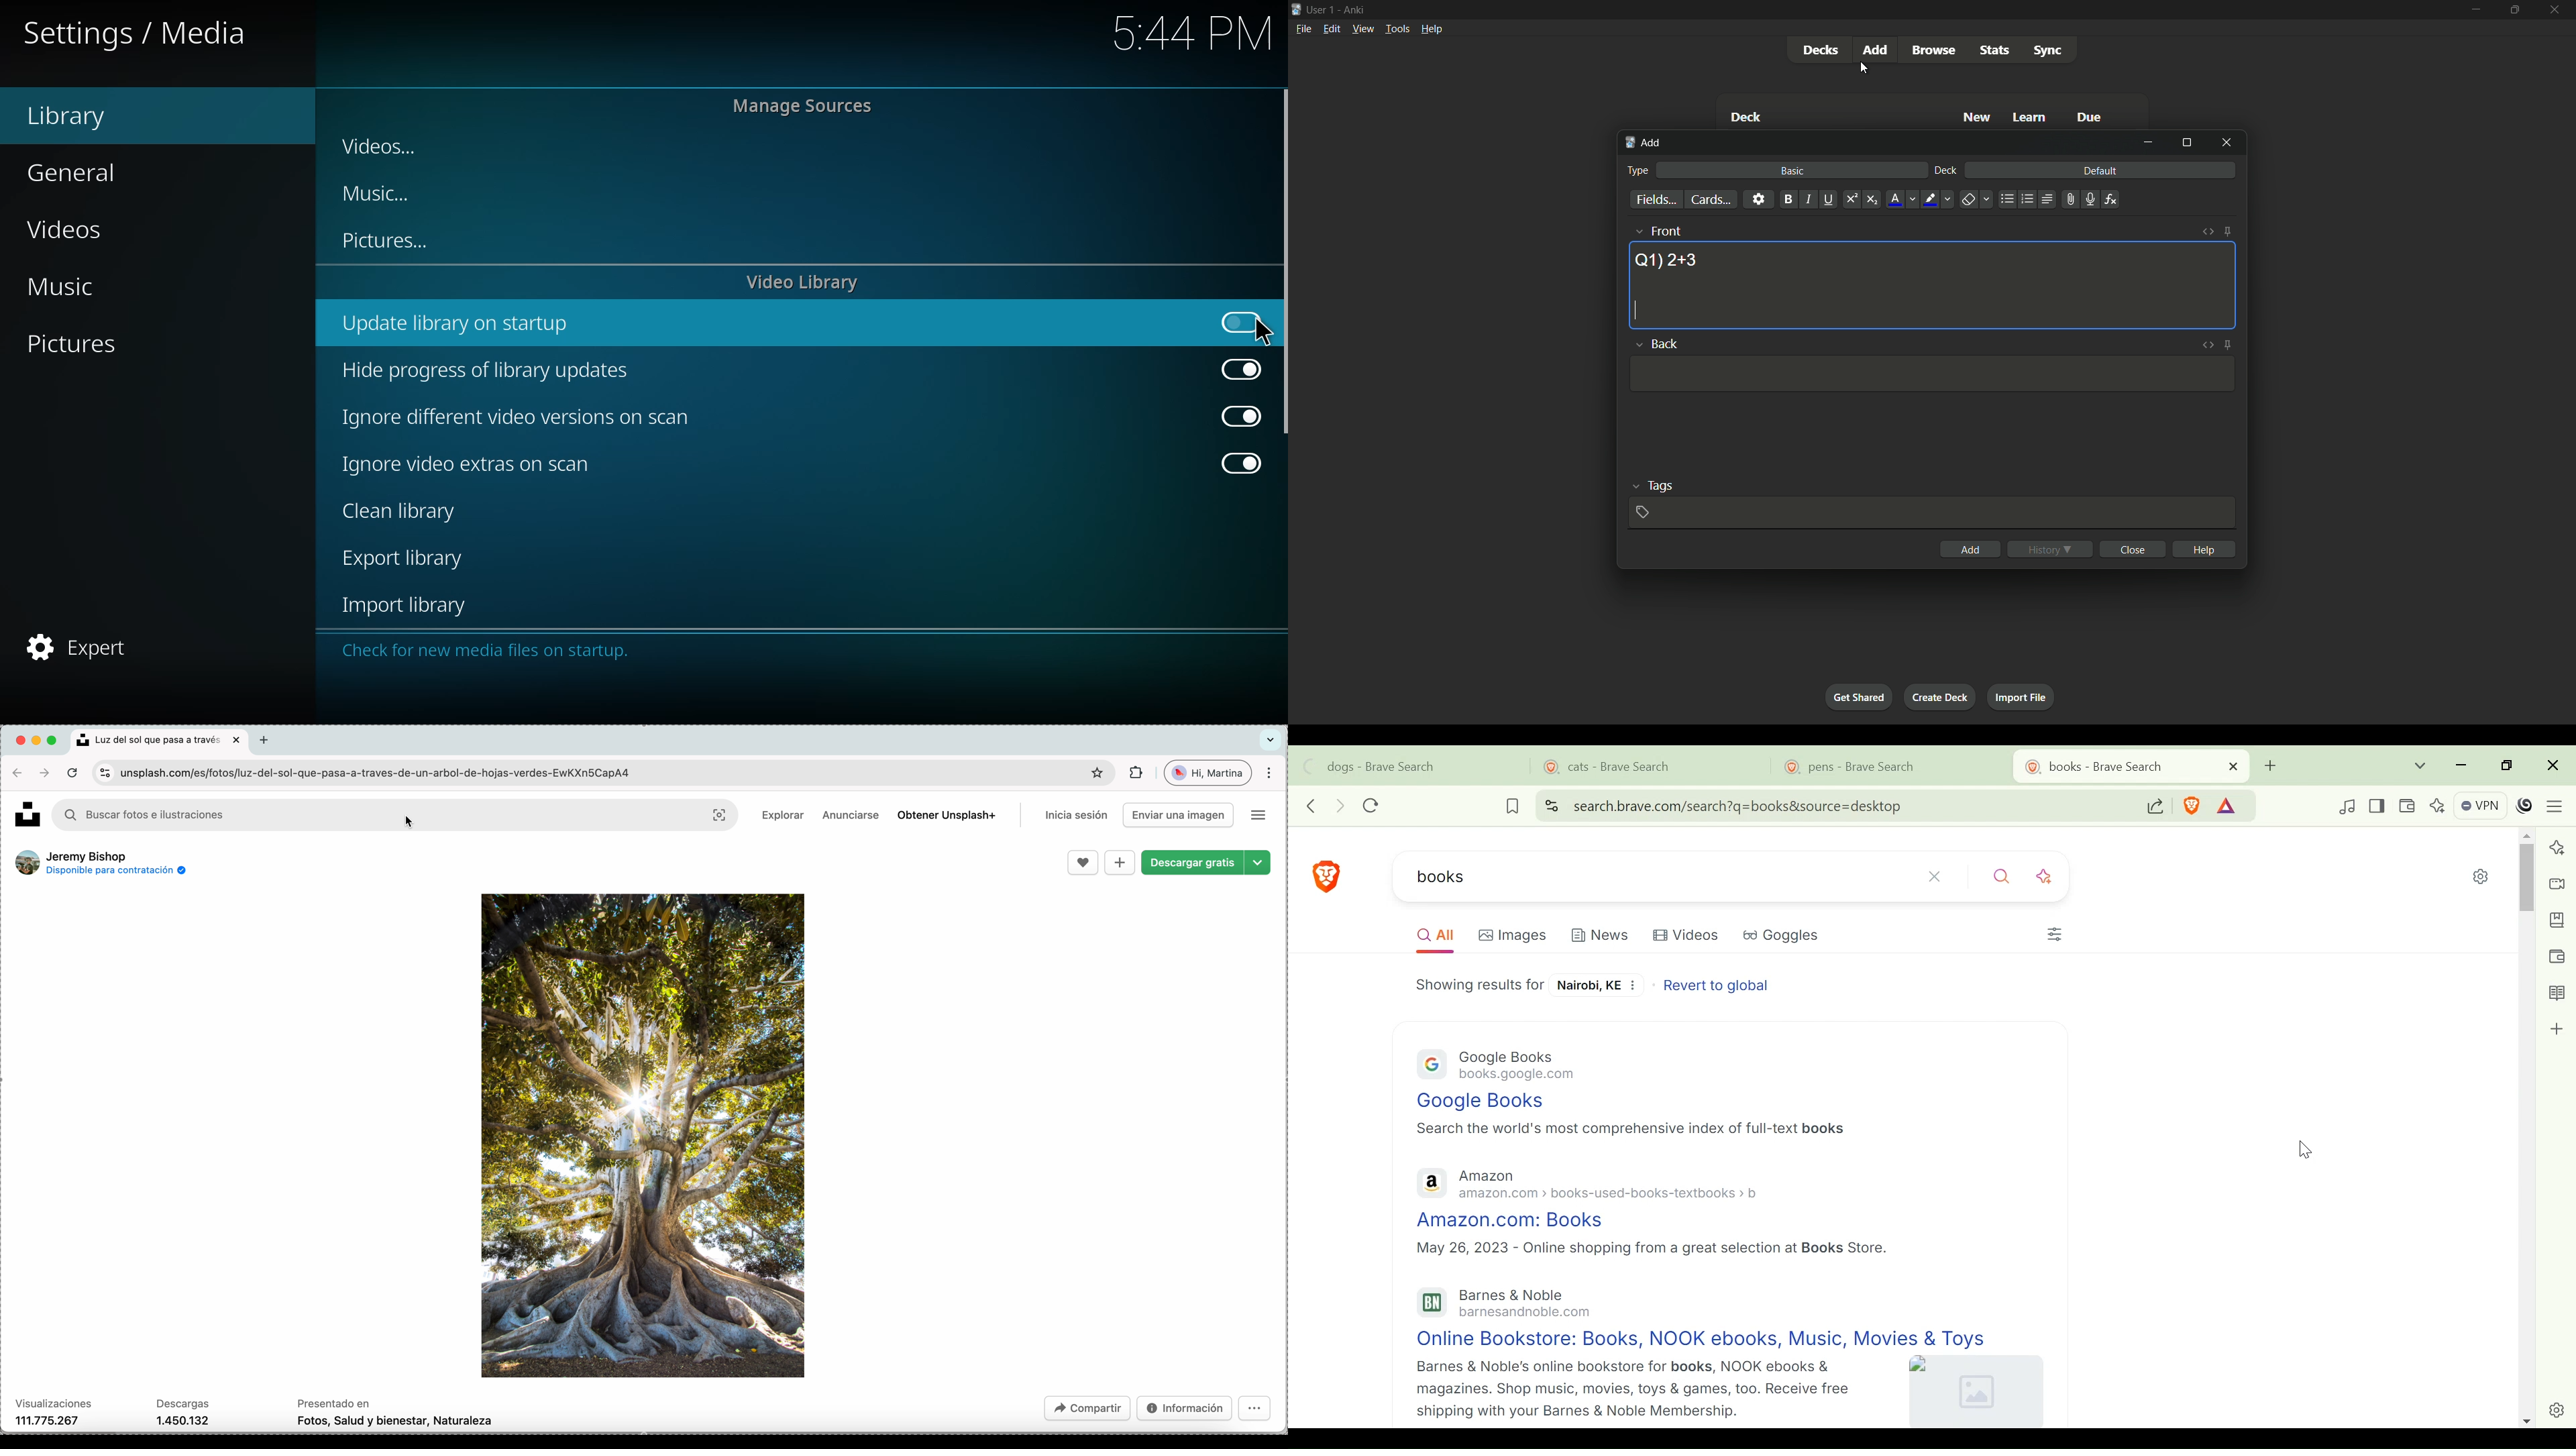  Describe the element at coordinates (1296, 8) in the screenshot. I see `app icon` at that location.